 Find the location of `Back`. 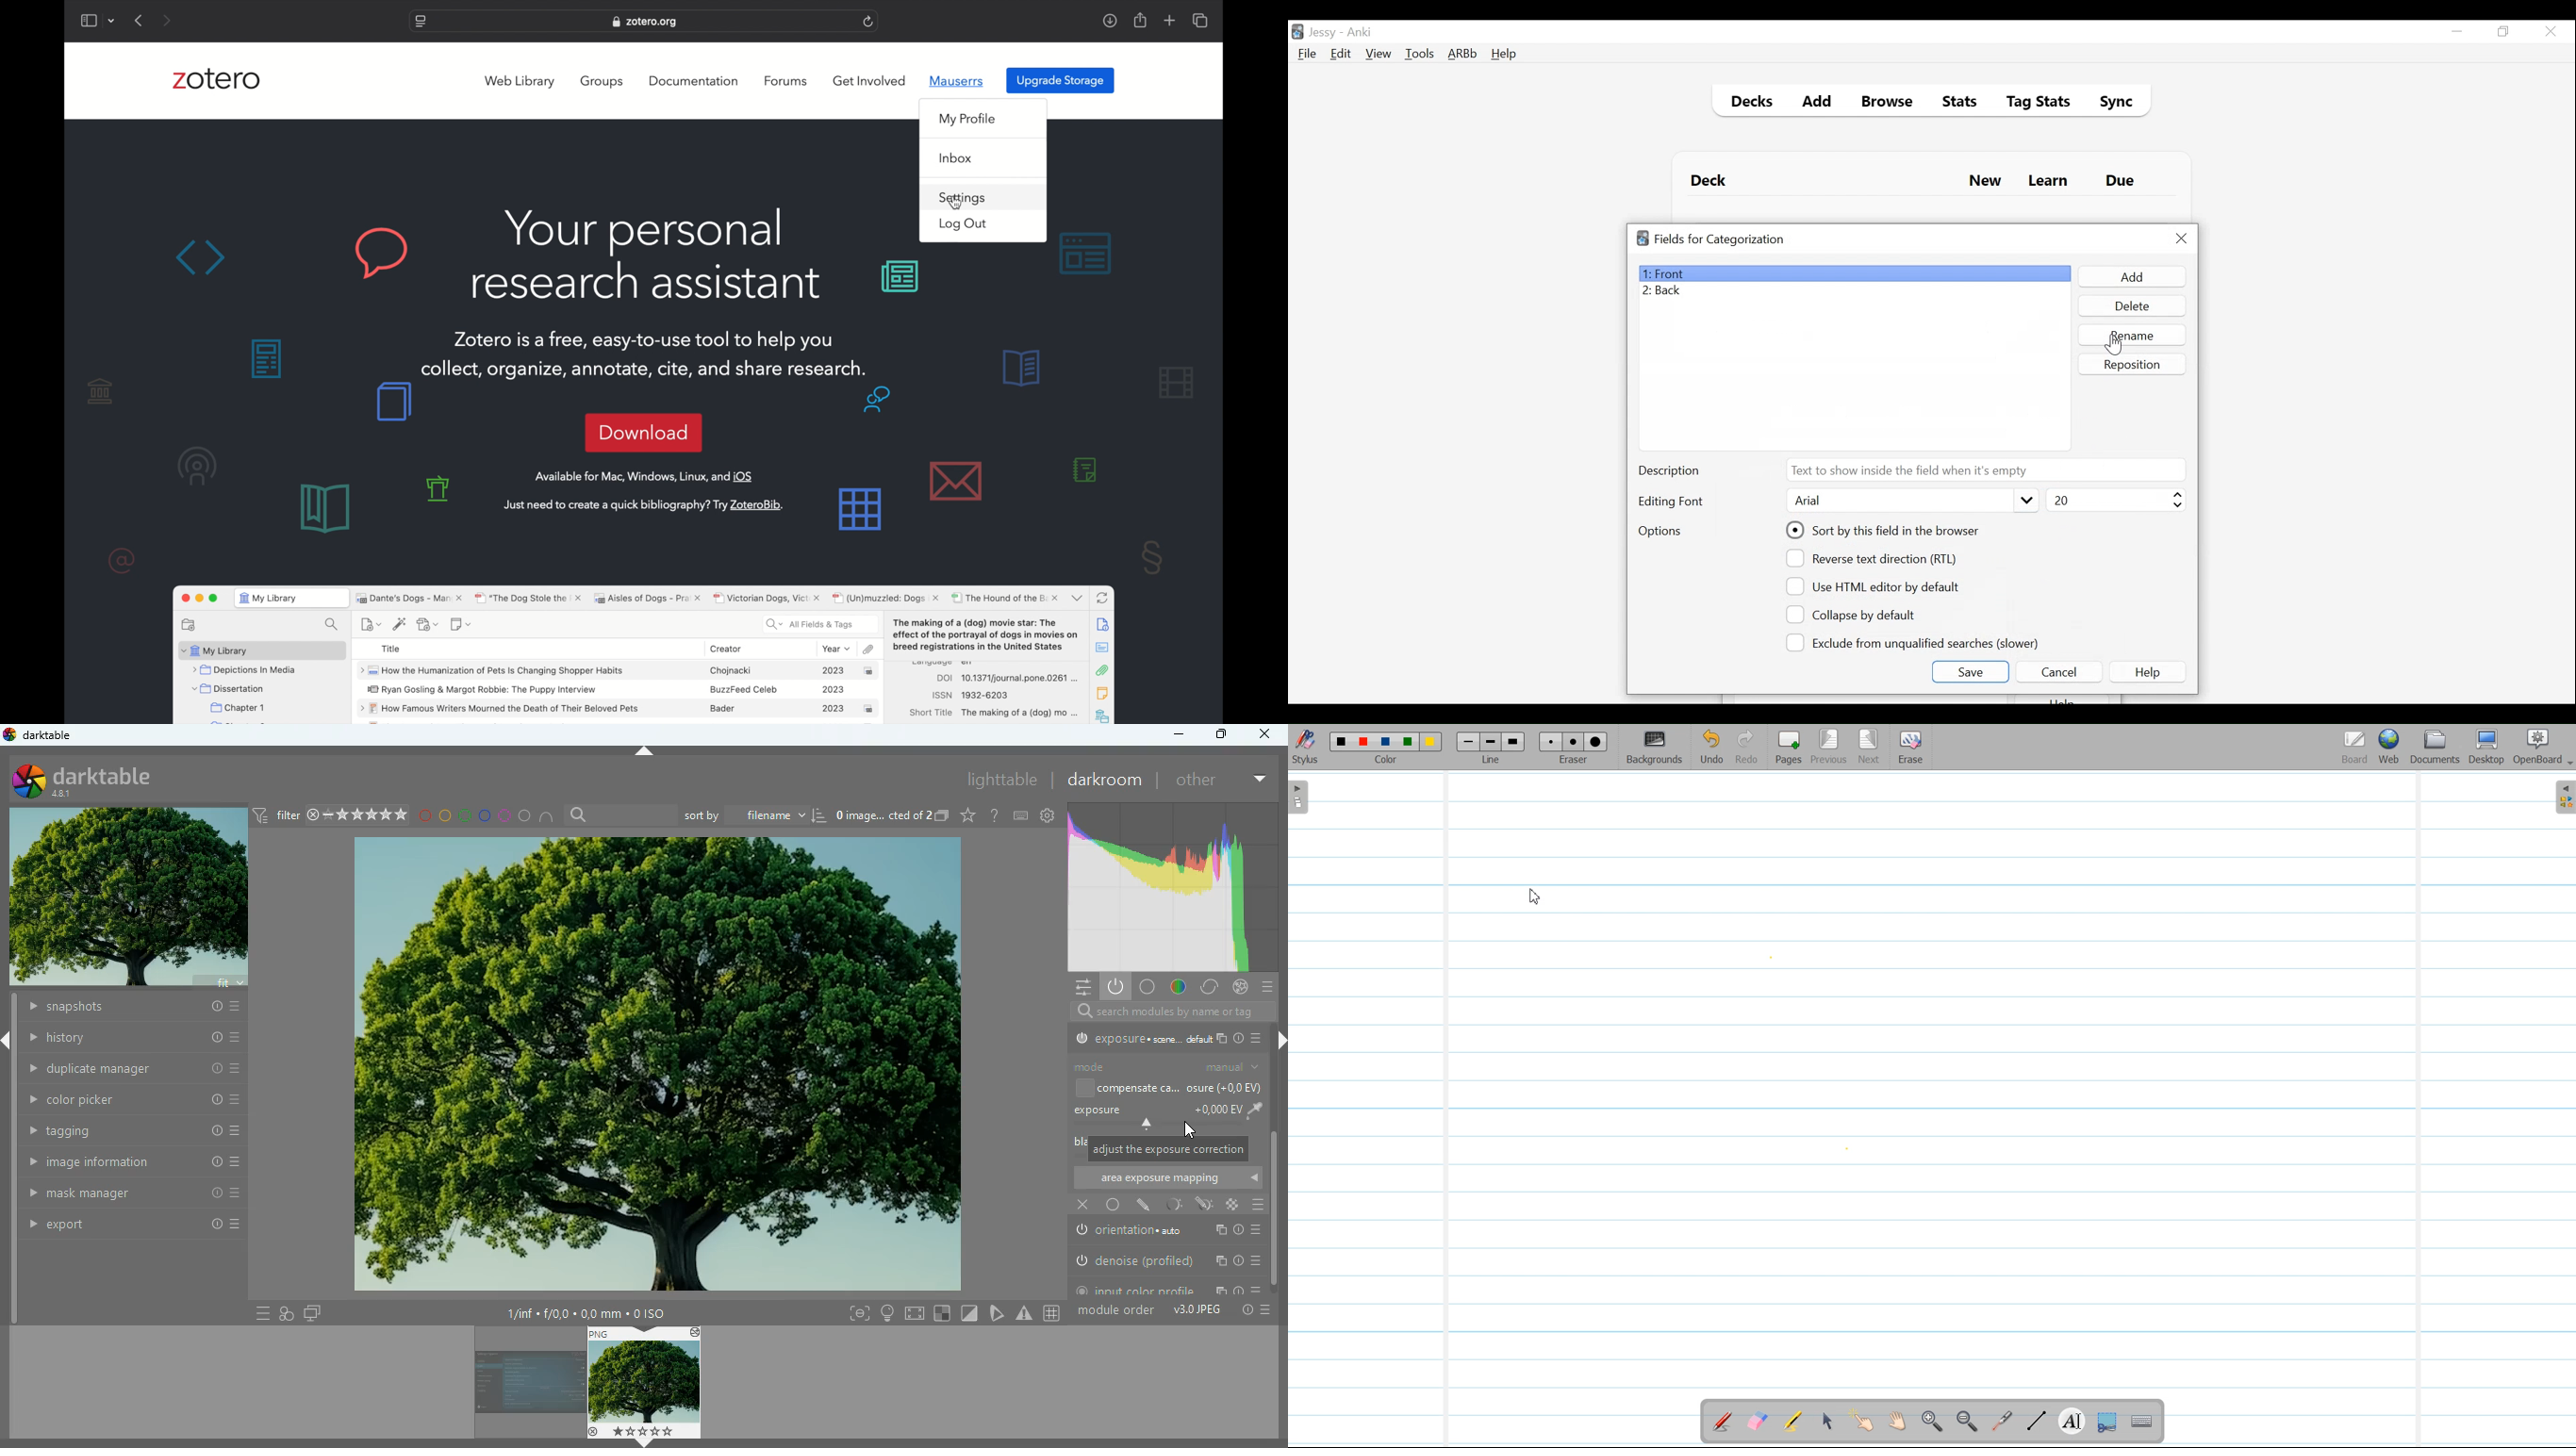

Back is located at coordinates (1665, 292).